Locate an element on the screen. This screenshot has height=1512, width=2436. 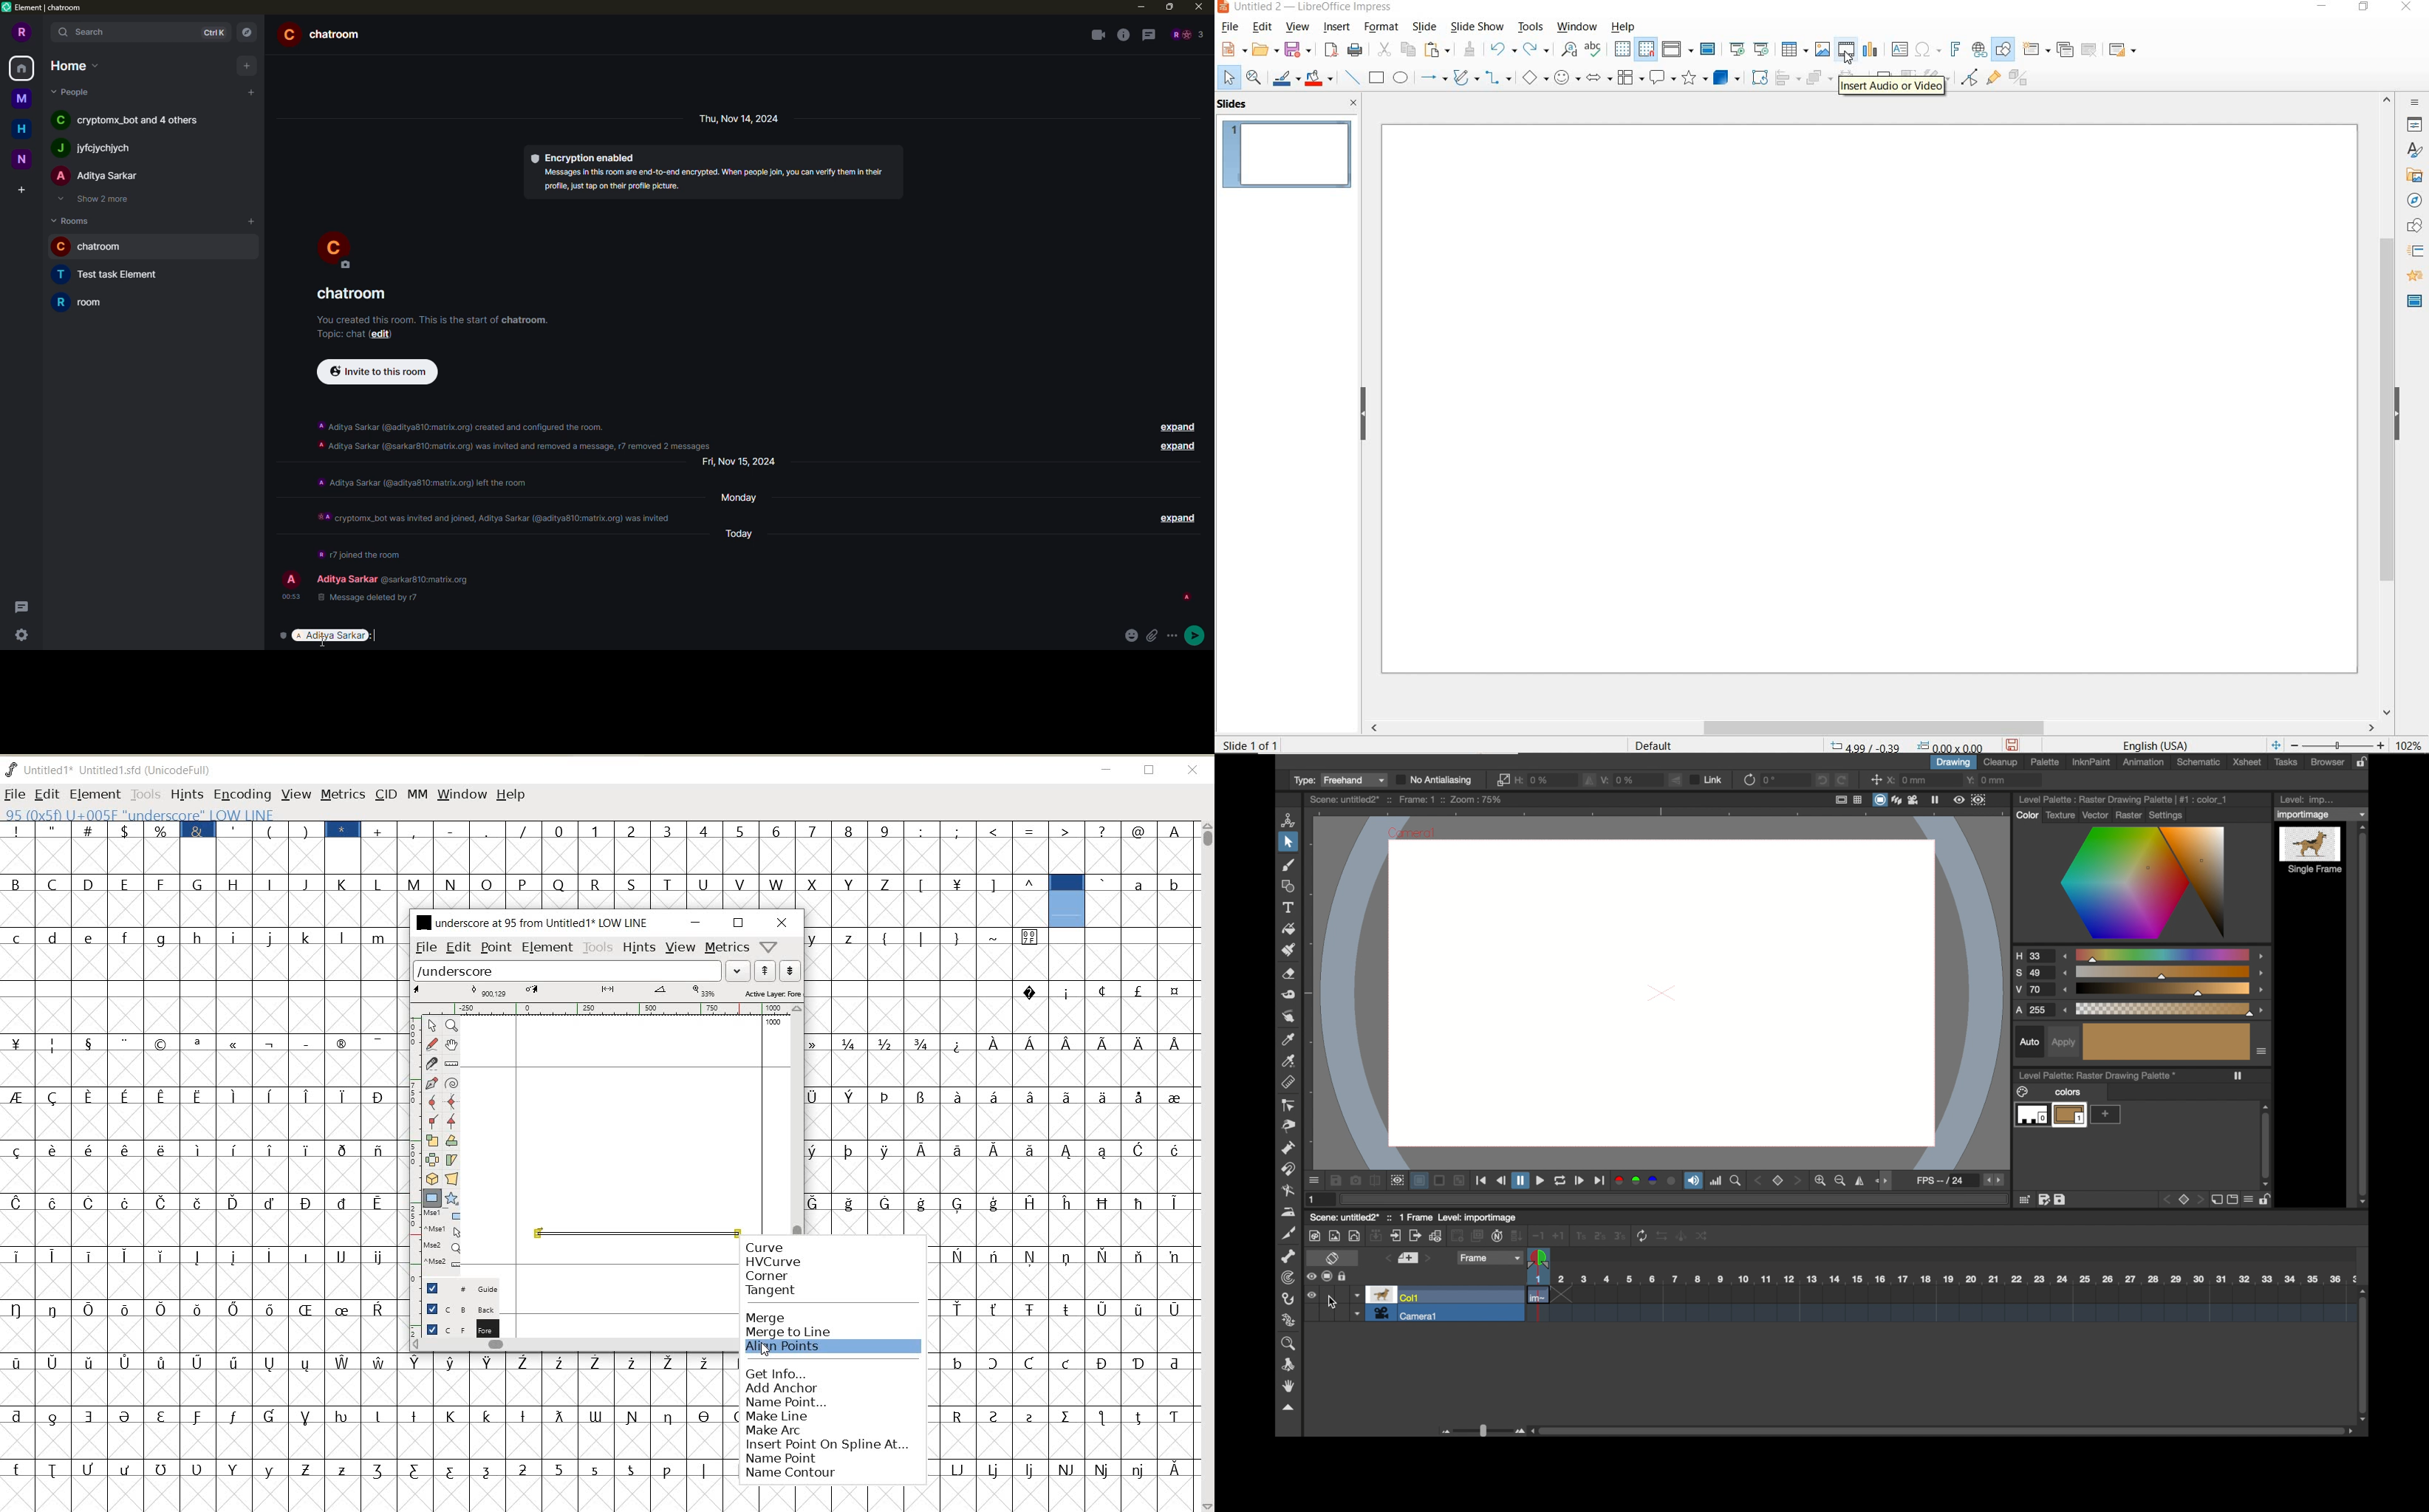
SHAPE is located at coordinates (2415, 228).